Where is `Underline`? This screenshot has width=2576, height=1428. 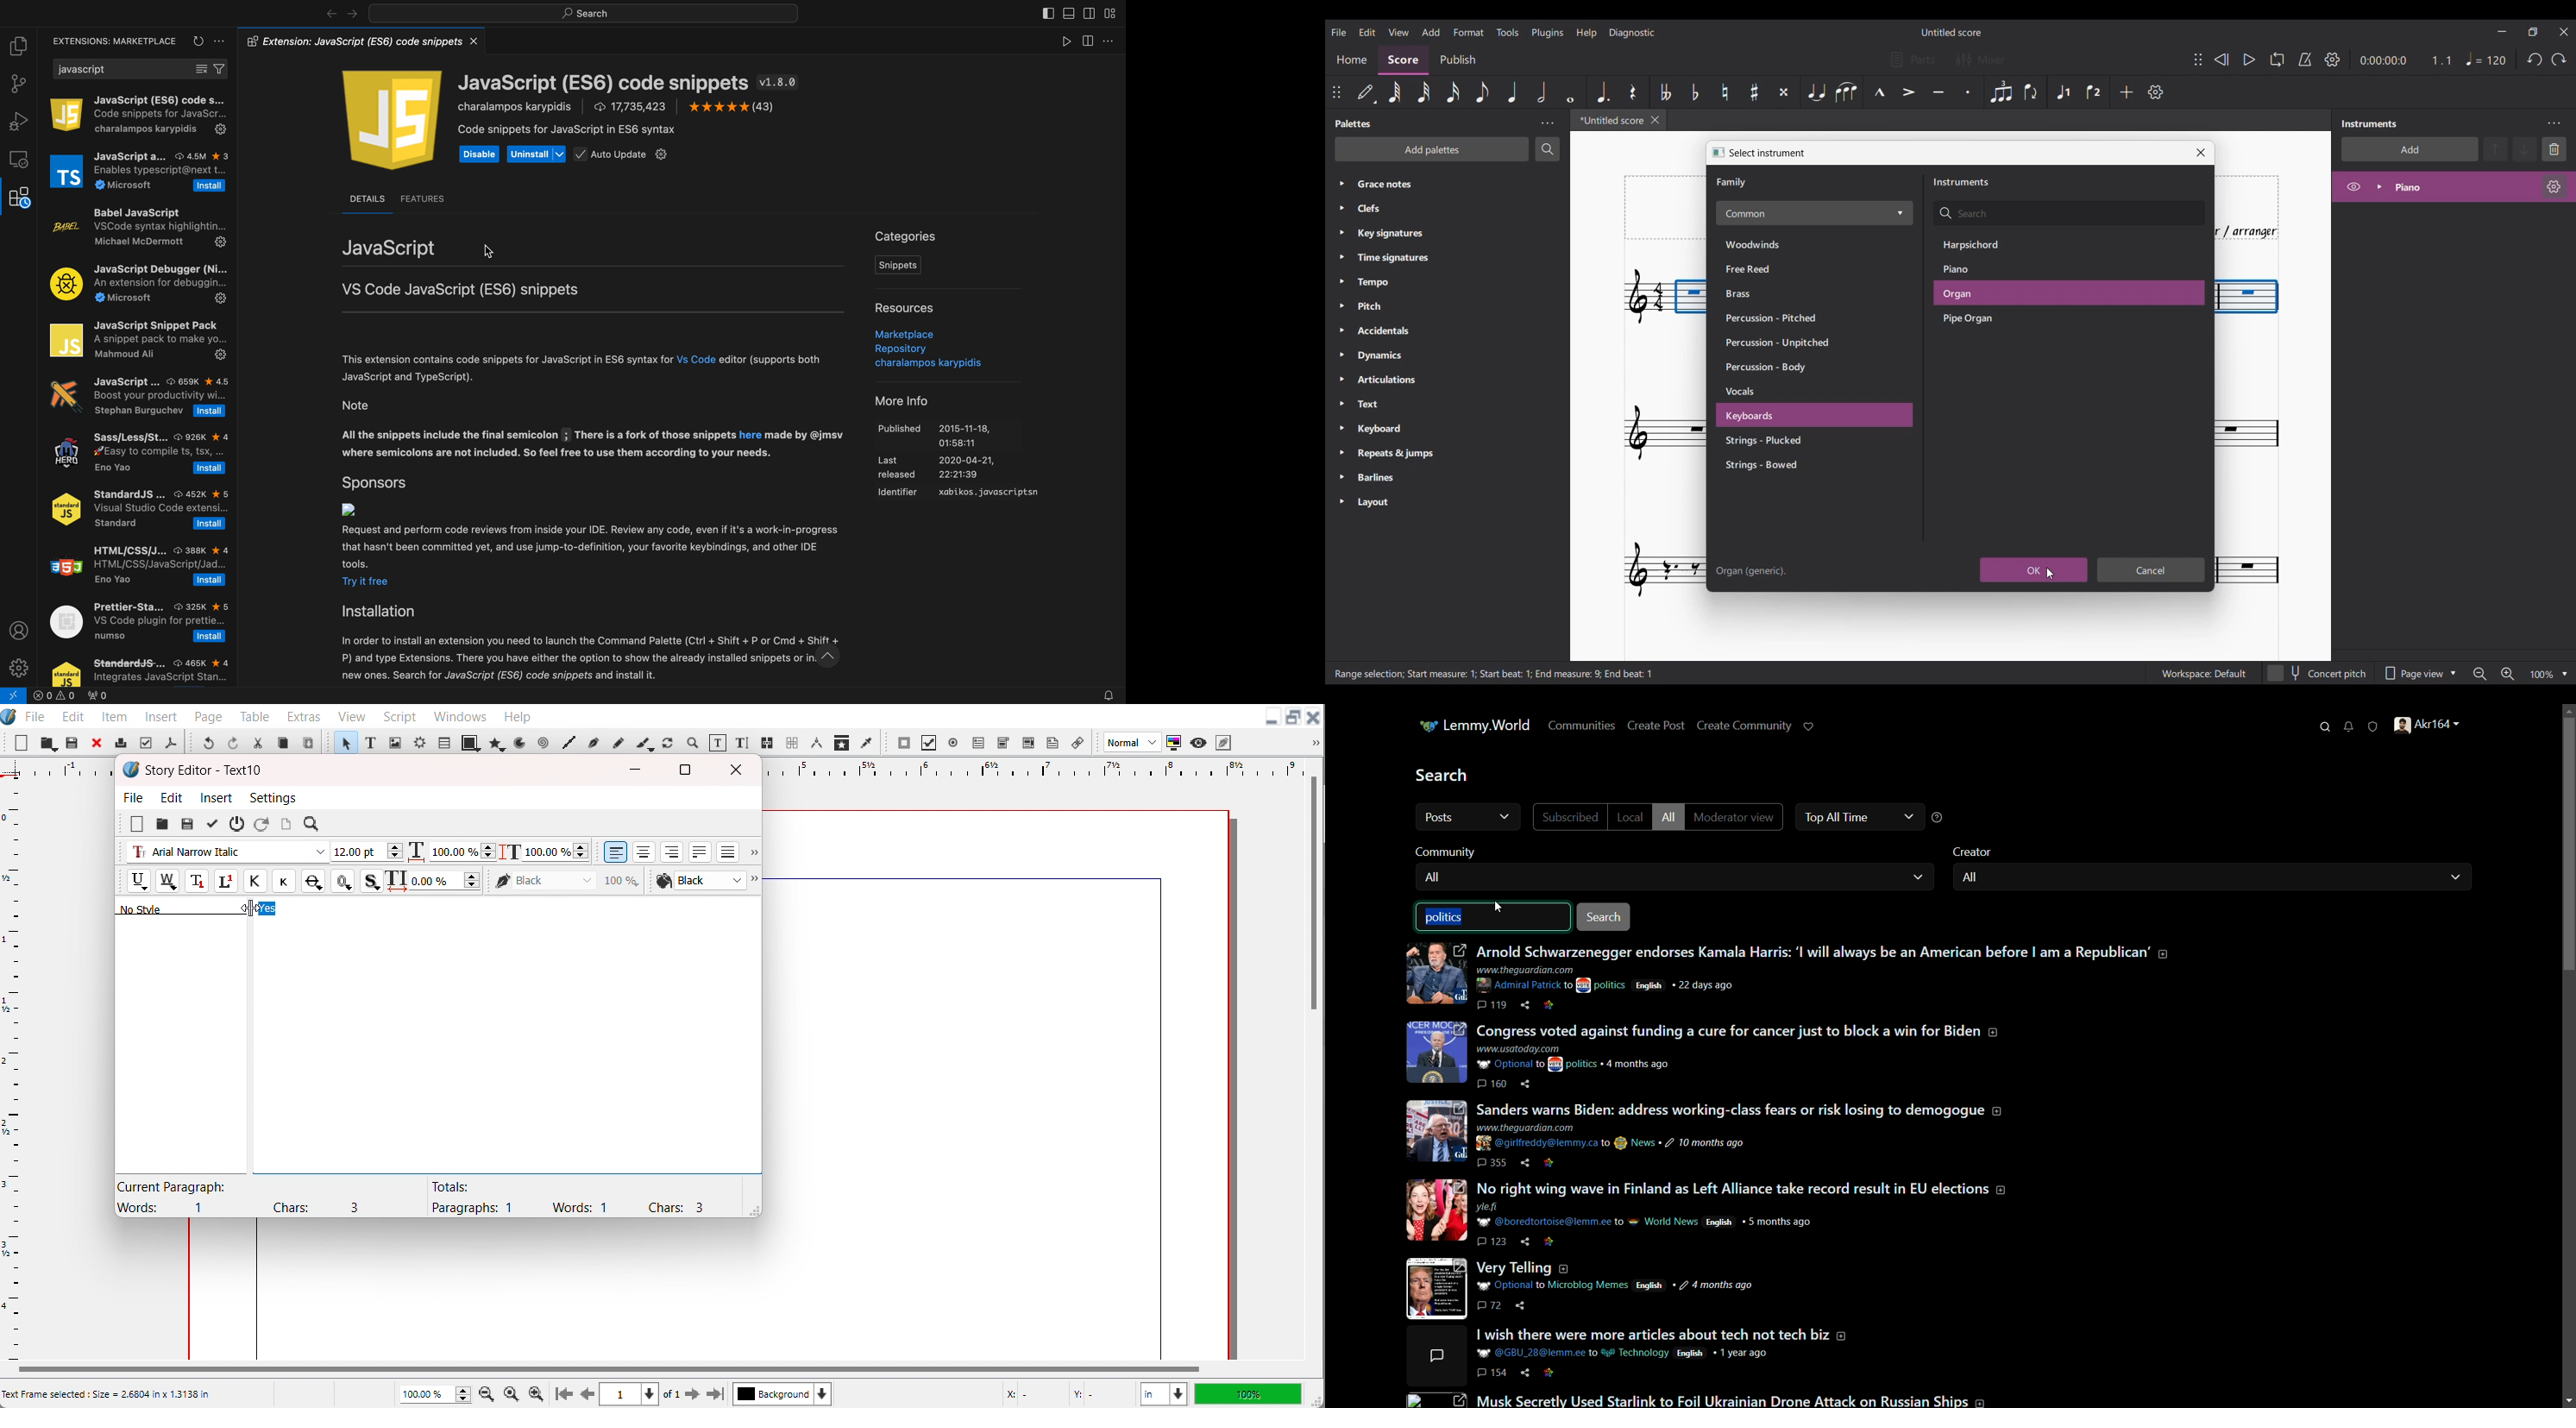
Underline is located at coordinates (138, 881).